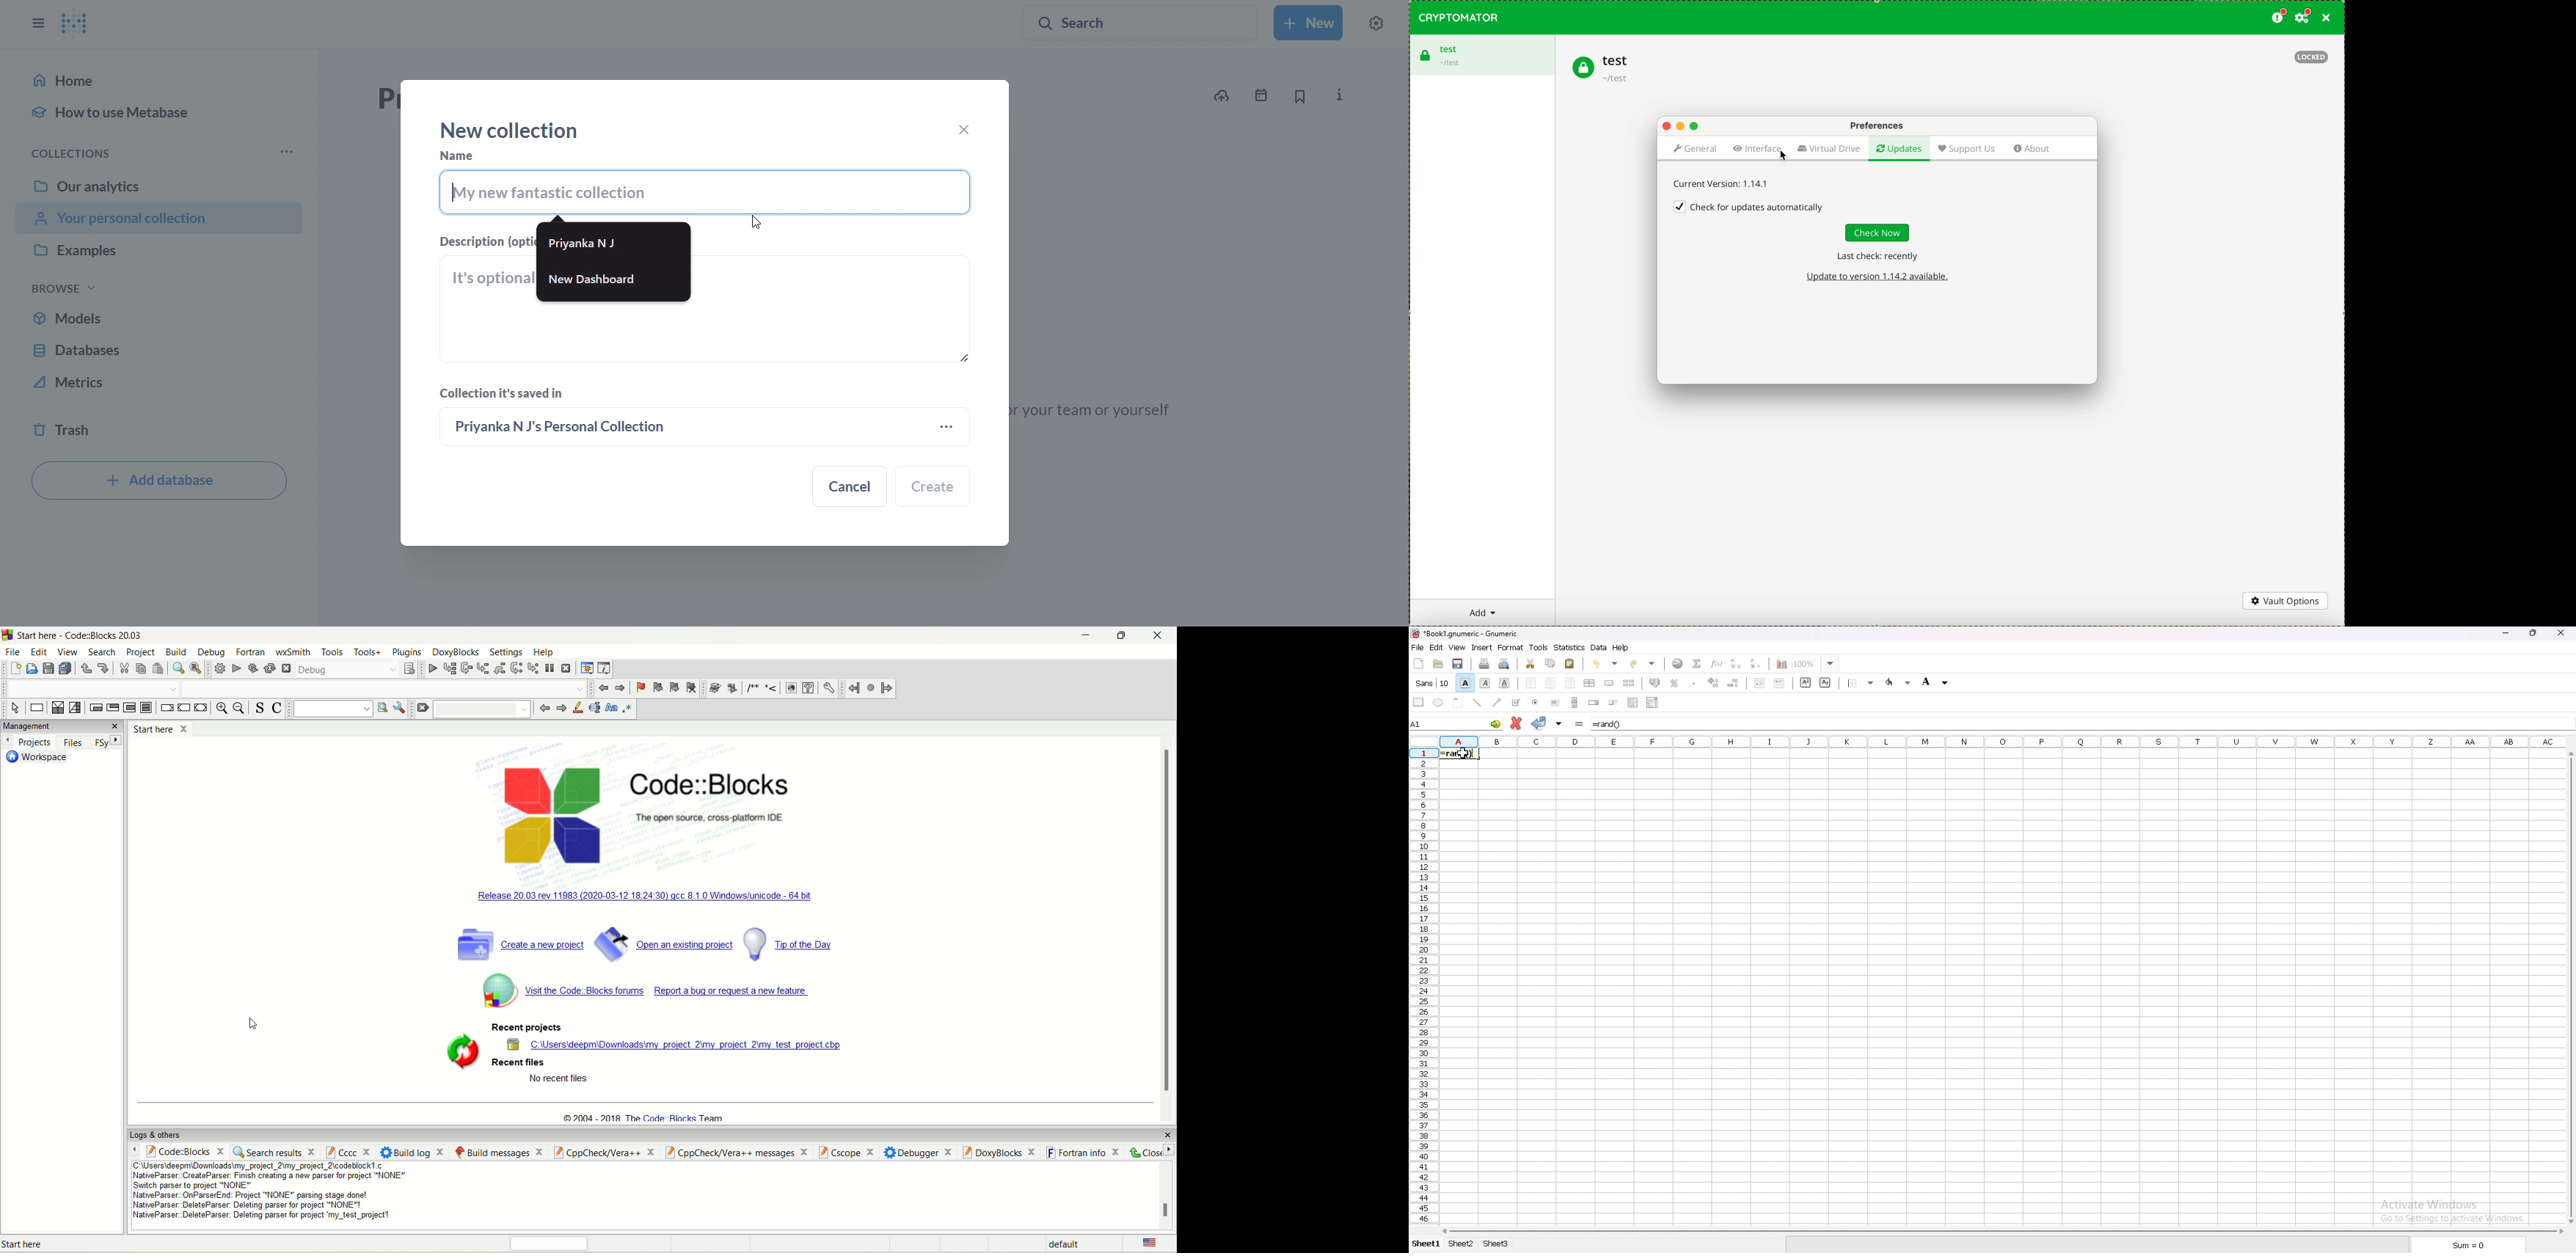  Describe the element at coordinates (1574, 703) in the screenshot. I see `scroll bar` at that location.